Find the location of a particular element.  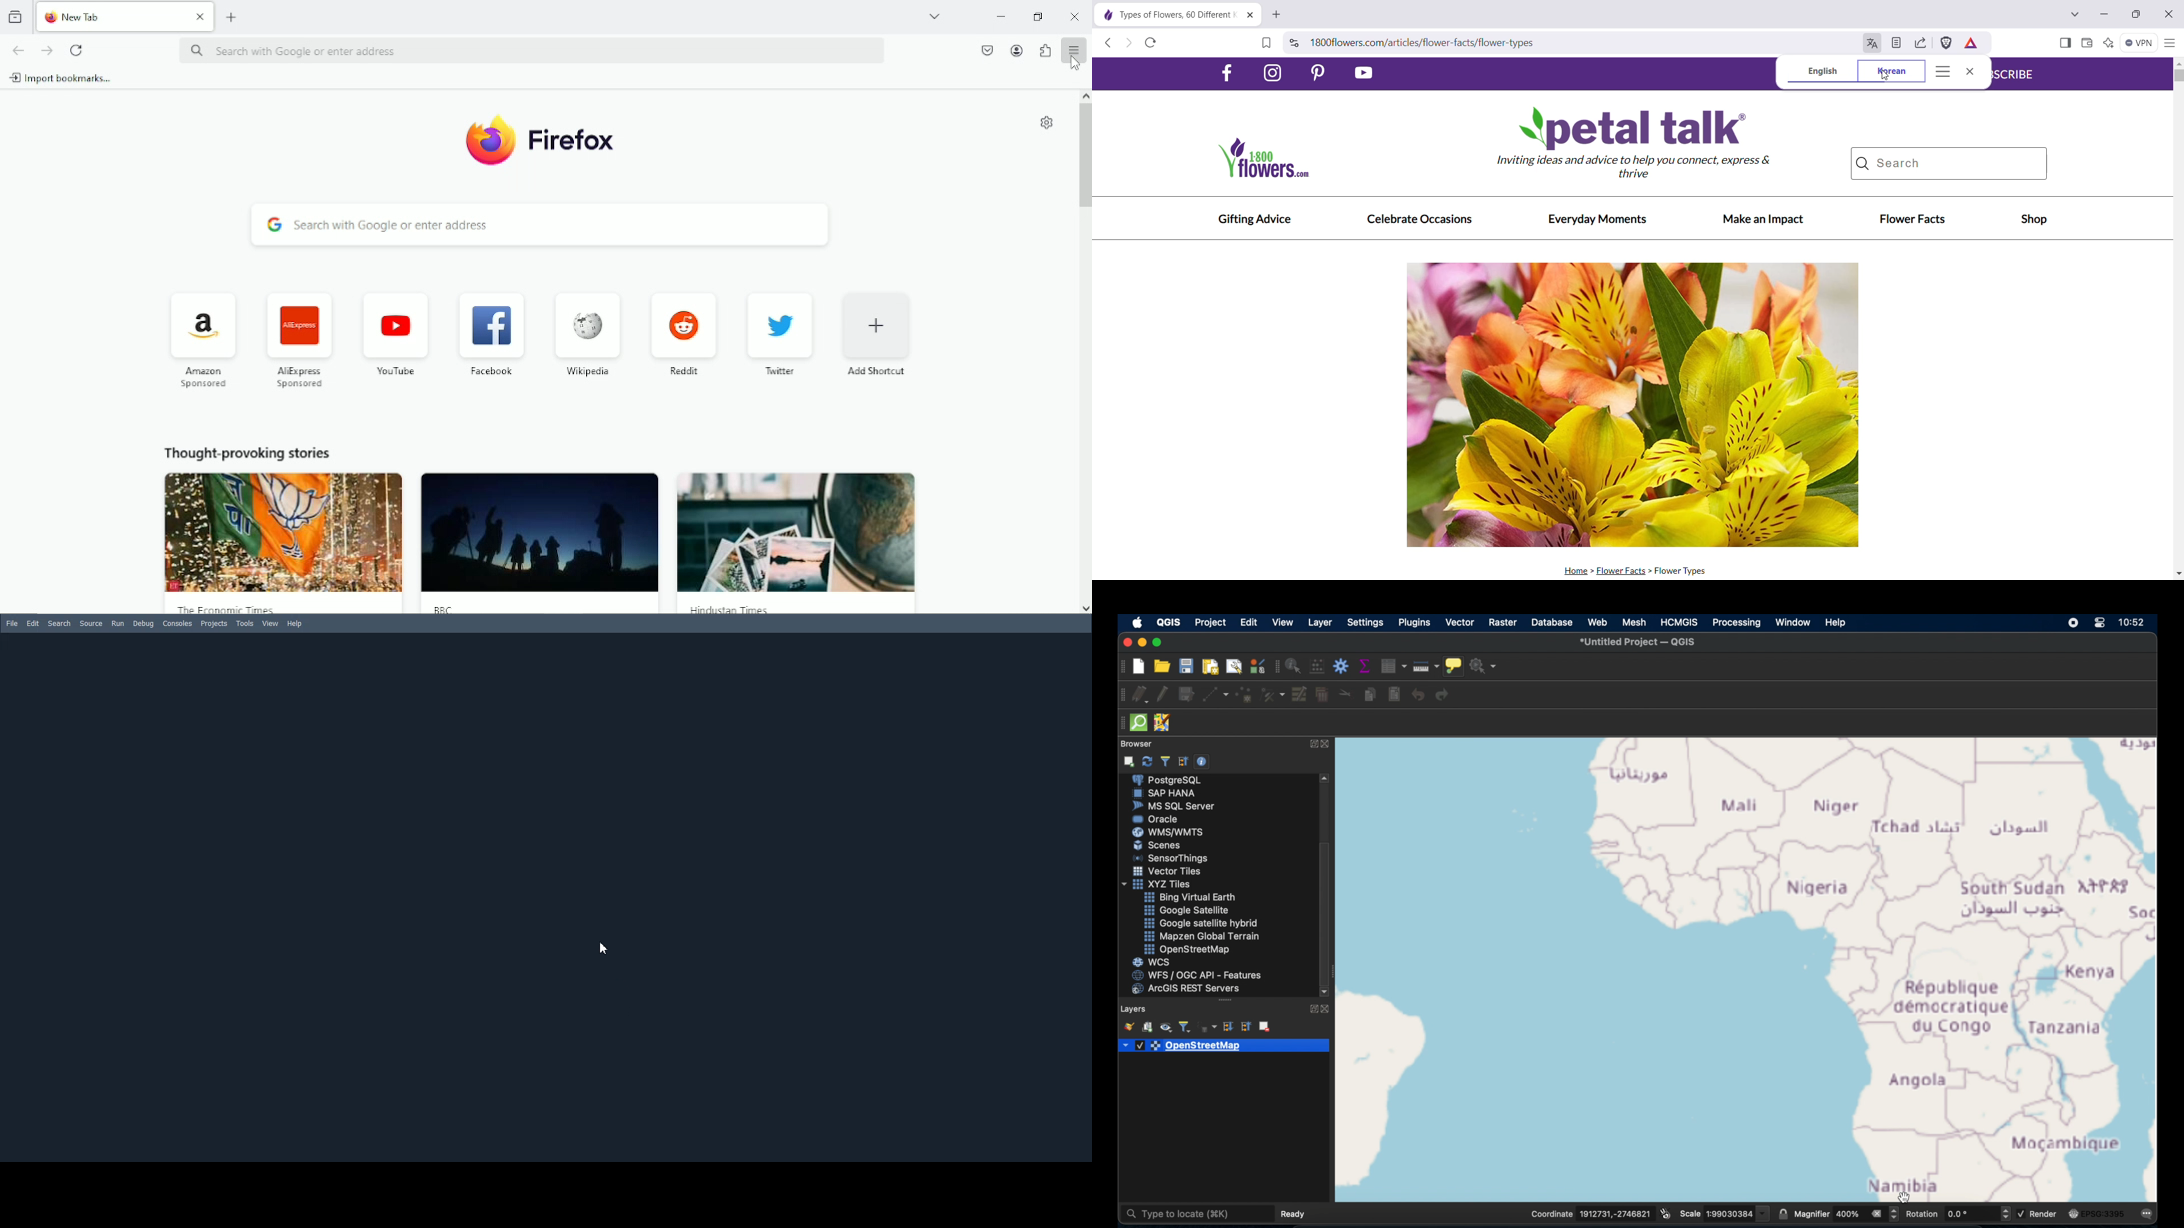

refresh is located at coordinates (1147, 762).